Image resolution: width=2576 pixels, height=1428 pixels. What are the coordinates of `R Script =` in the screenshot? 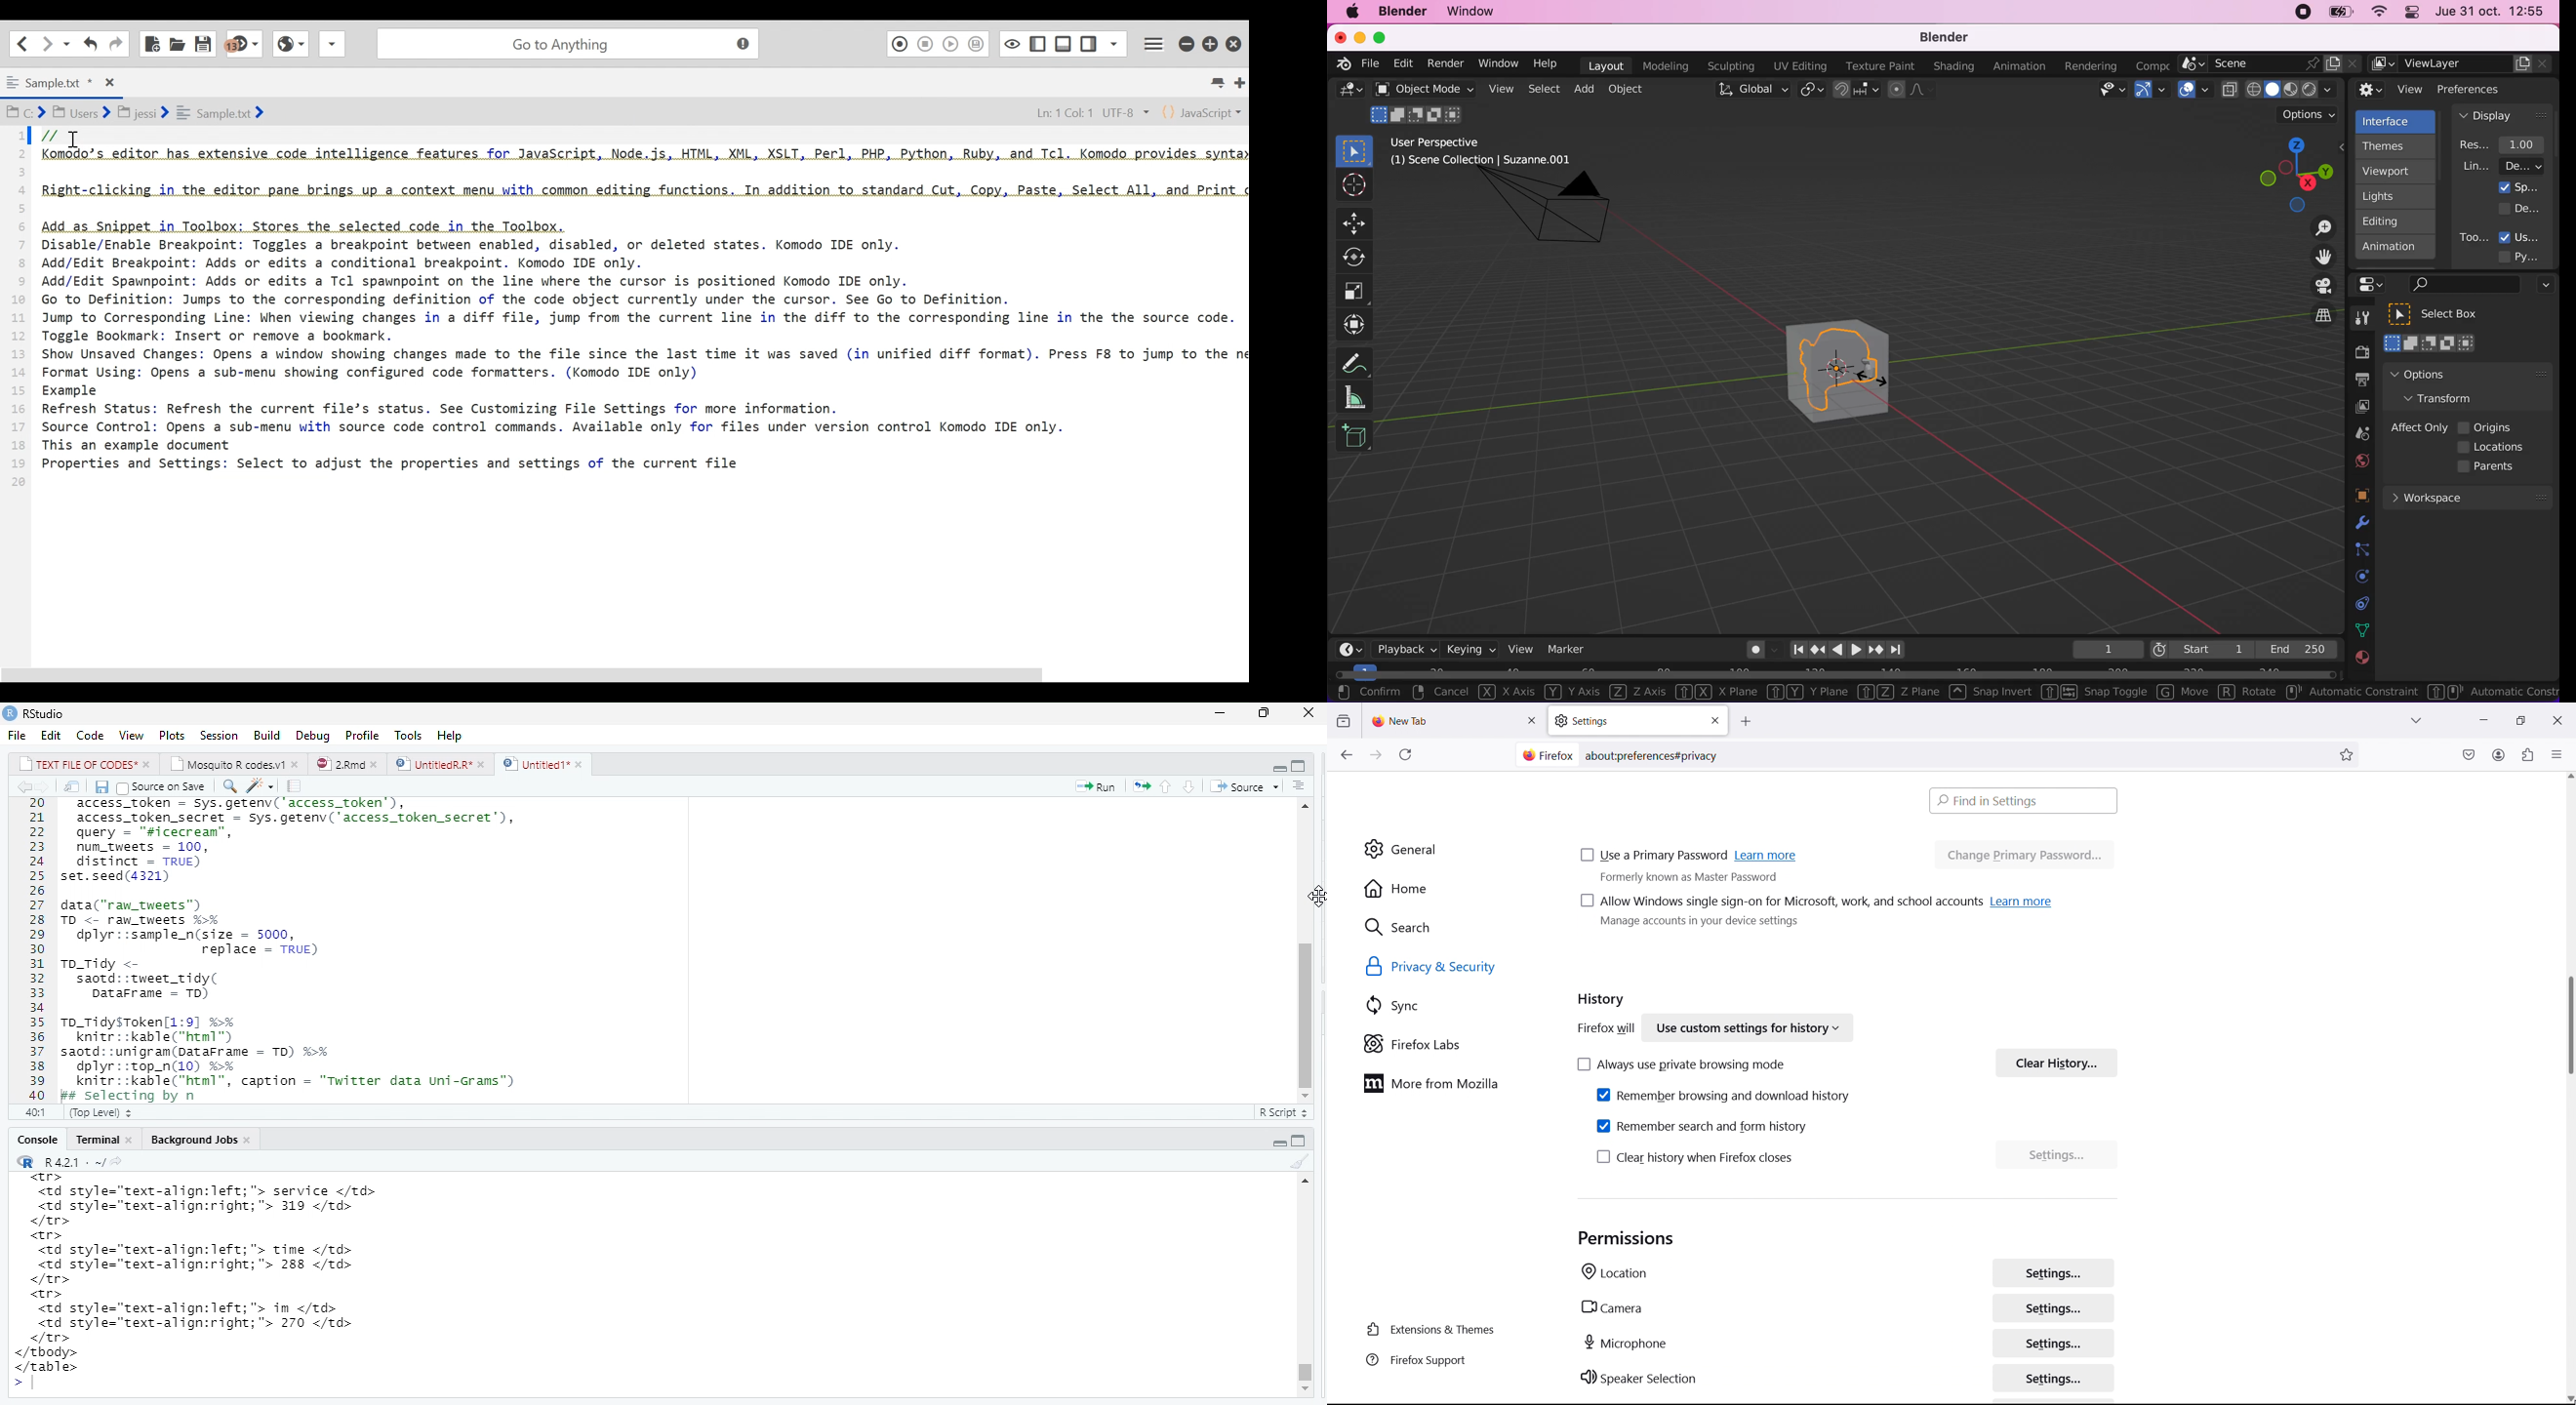 It's located at (1283, 1112).